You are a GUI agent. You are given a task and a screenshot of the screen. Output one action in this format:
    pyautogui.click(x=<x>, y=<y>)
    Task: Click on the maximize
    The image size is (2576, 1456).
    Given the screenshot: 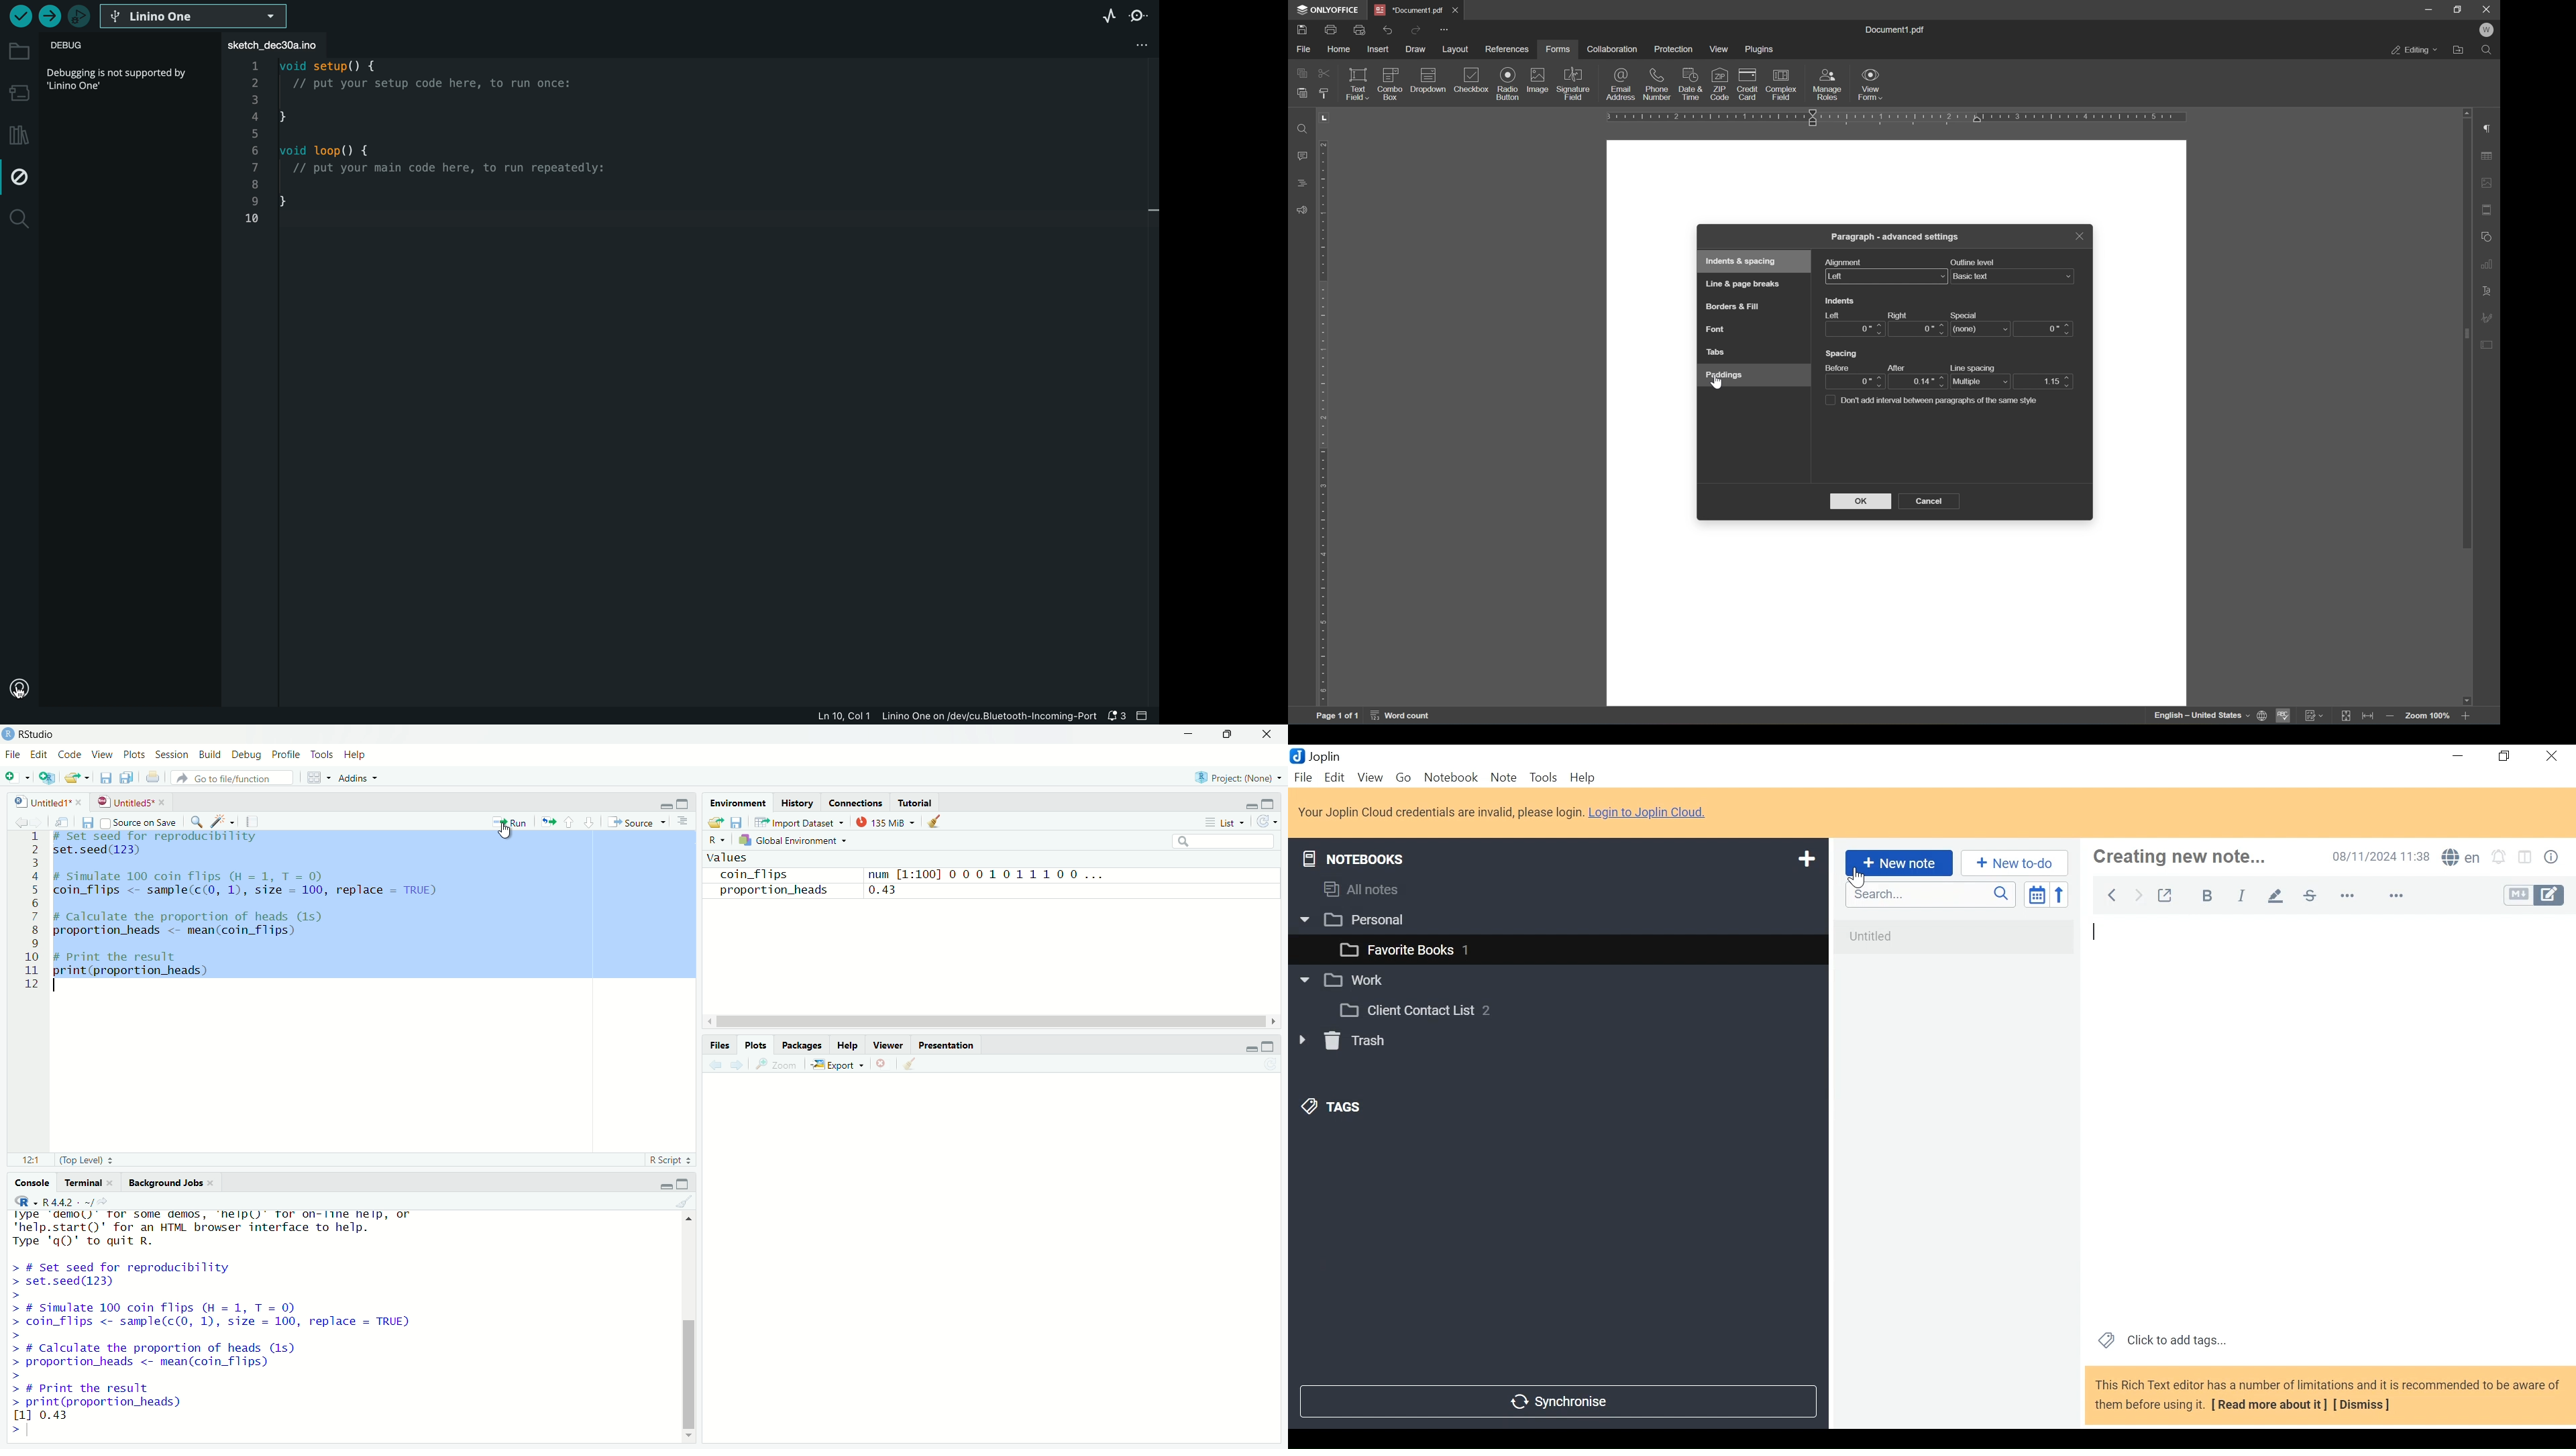 What is the action you would take?
    pyautogui.click(x=1273, y=1046)
    